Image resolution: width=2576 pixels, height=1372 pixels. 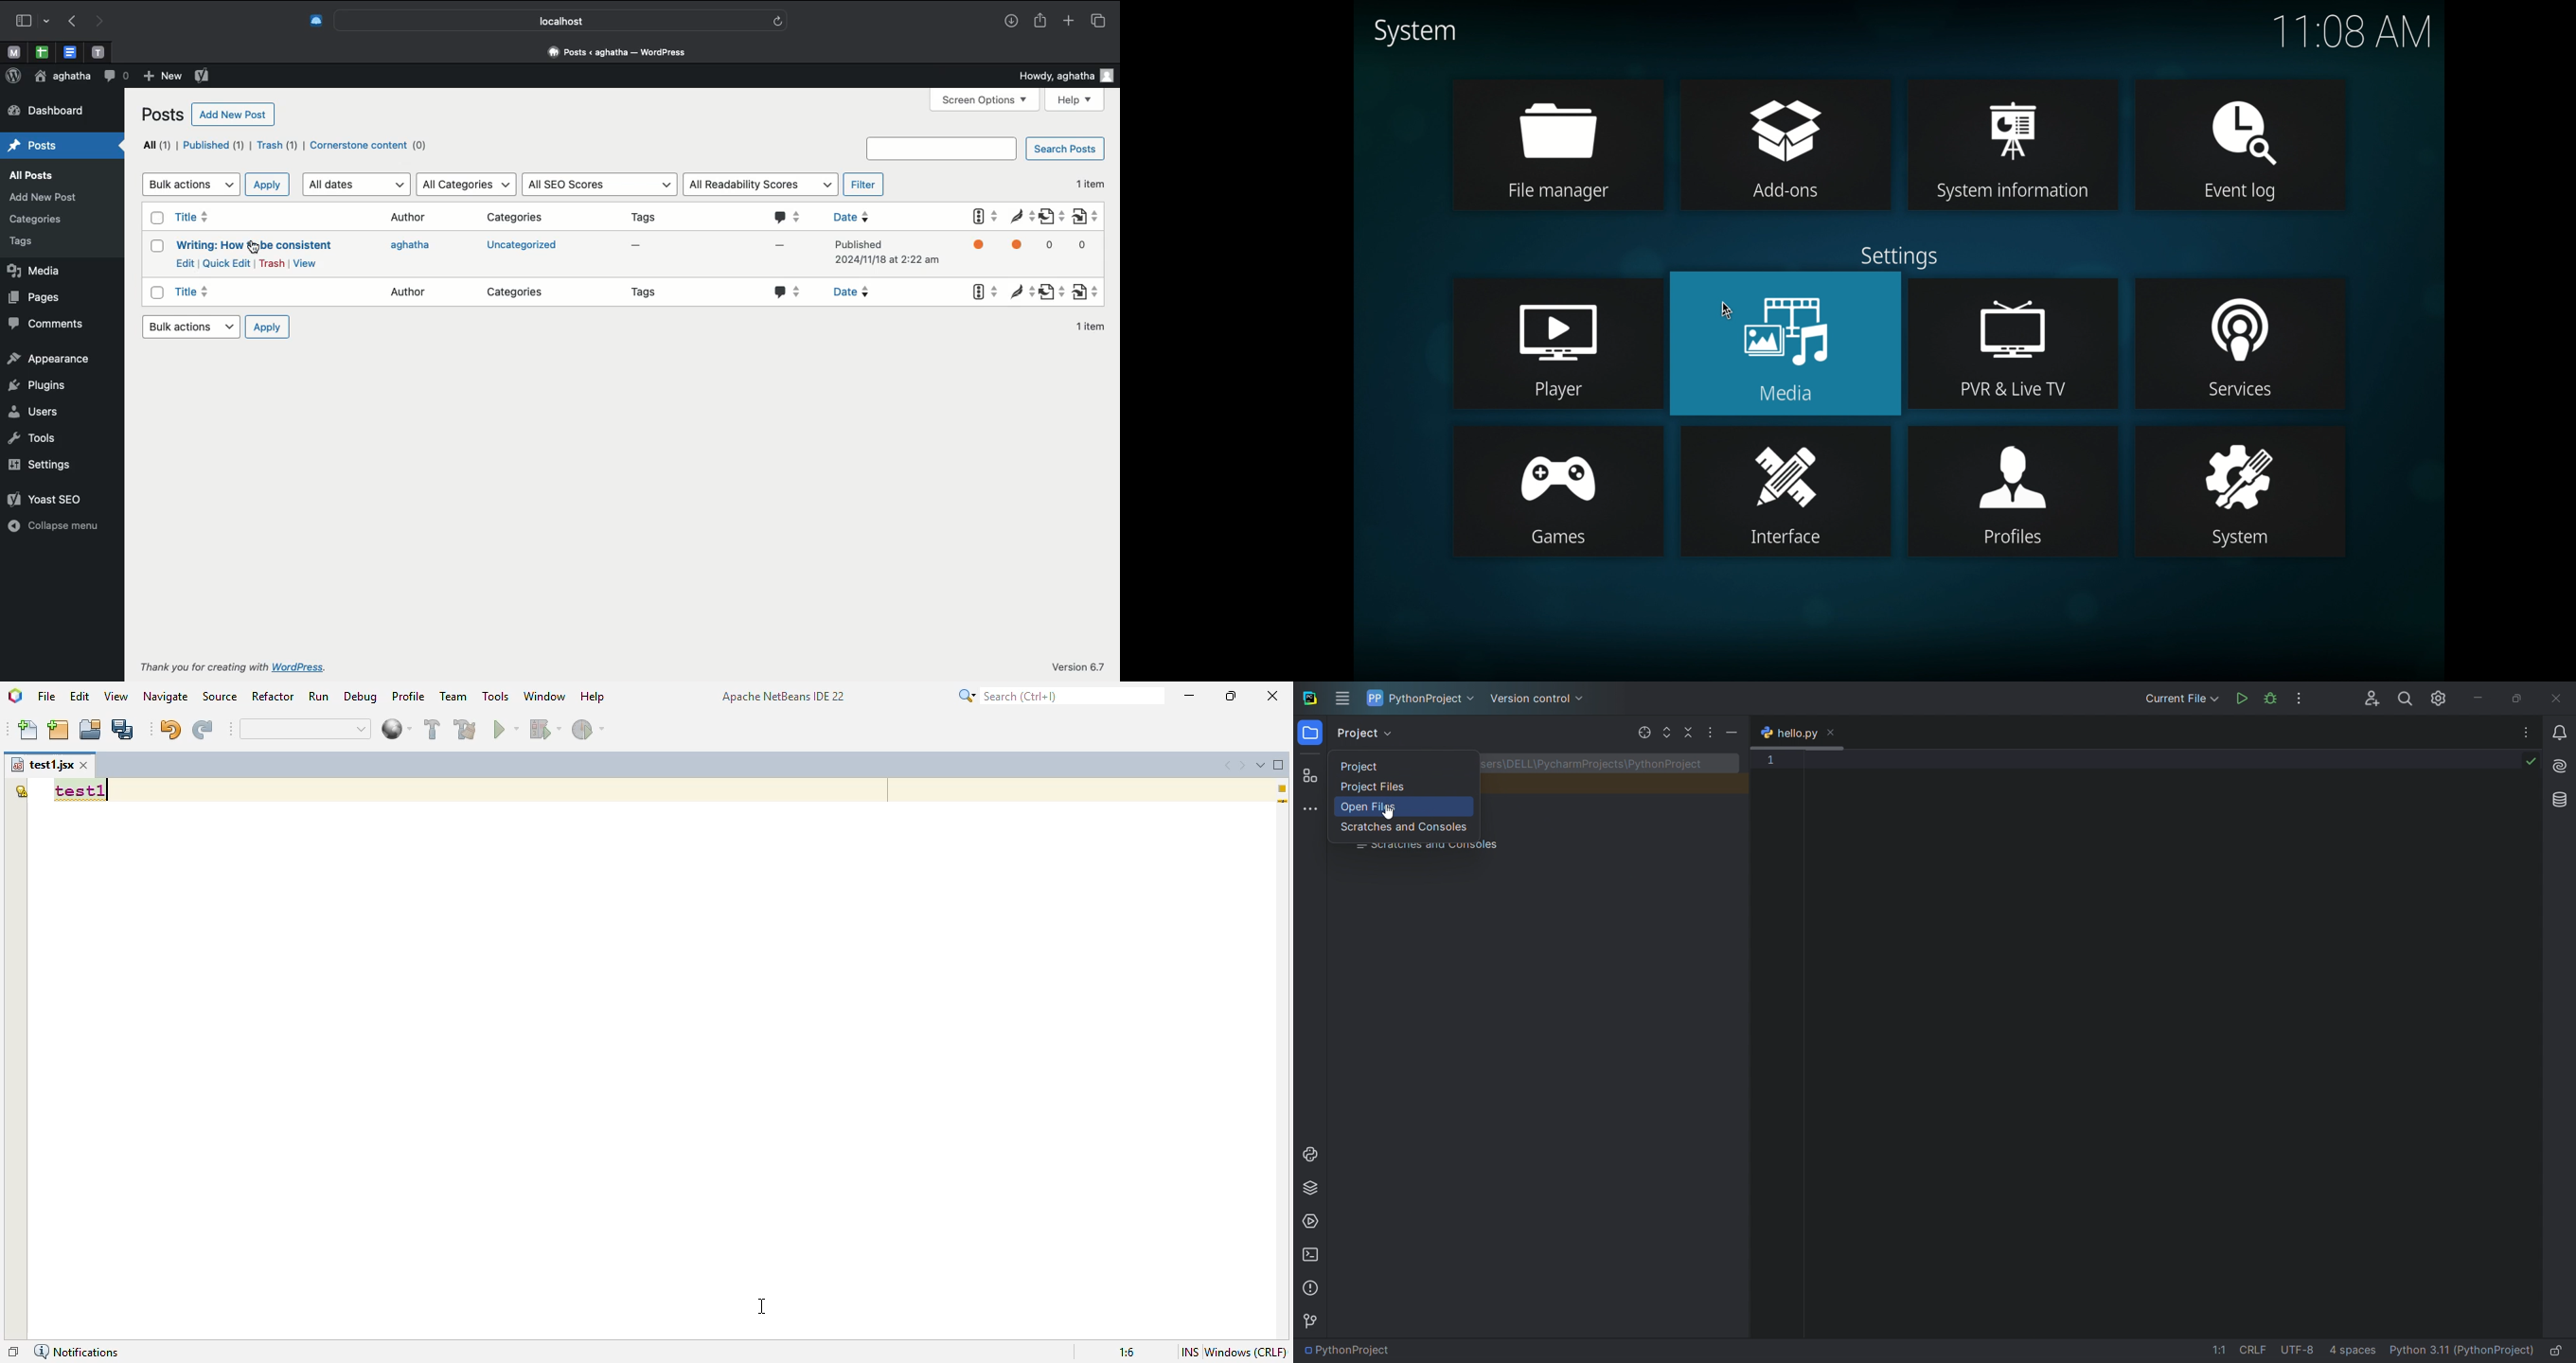 I want to click on settings, so click(x=1898, y=257).